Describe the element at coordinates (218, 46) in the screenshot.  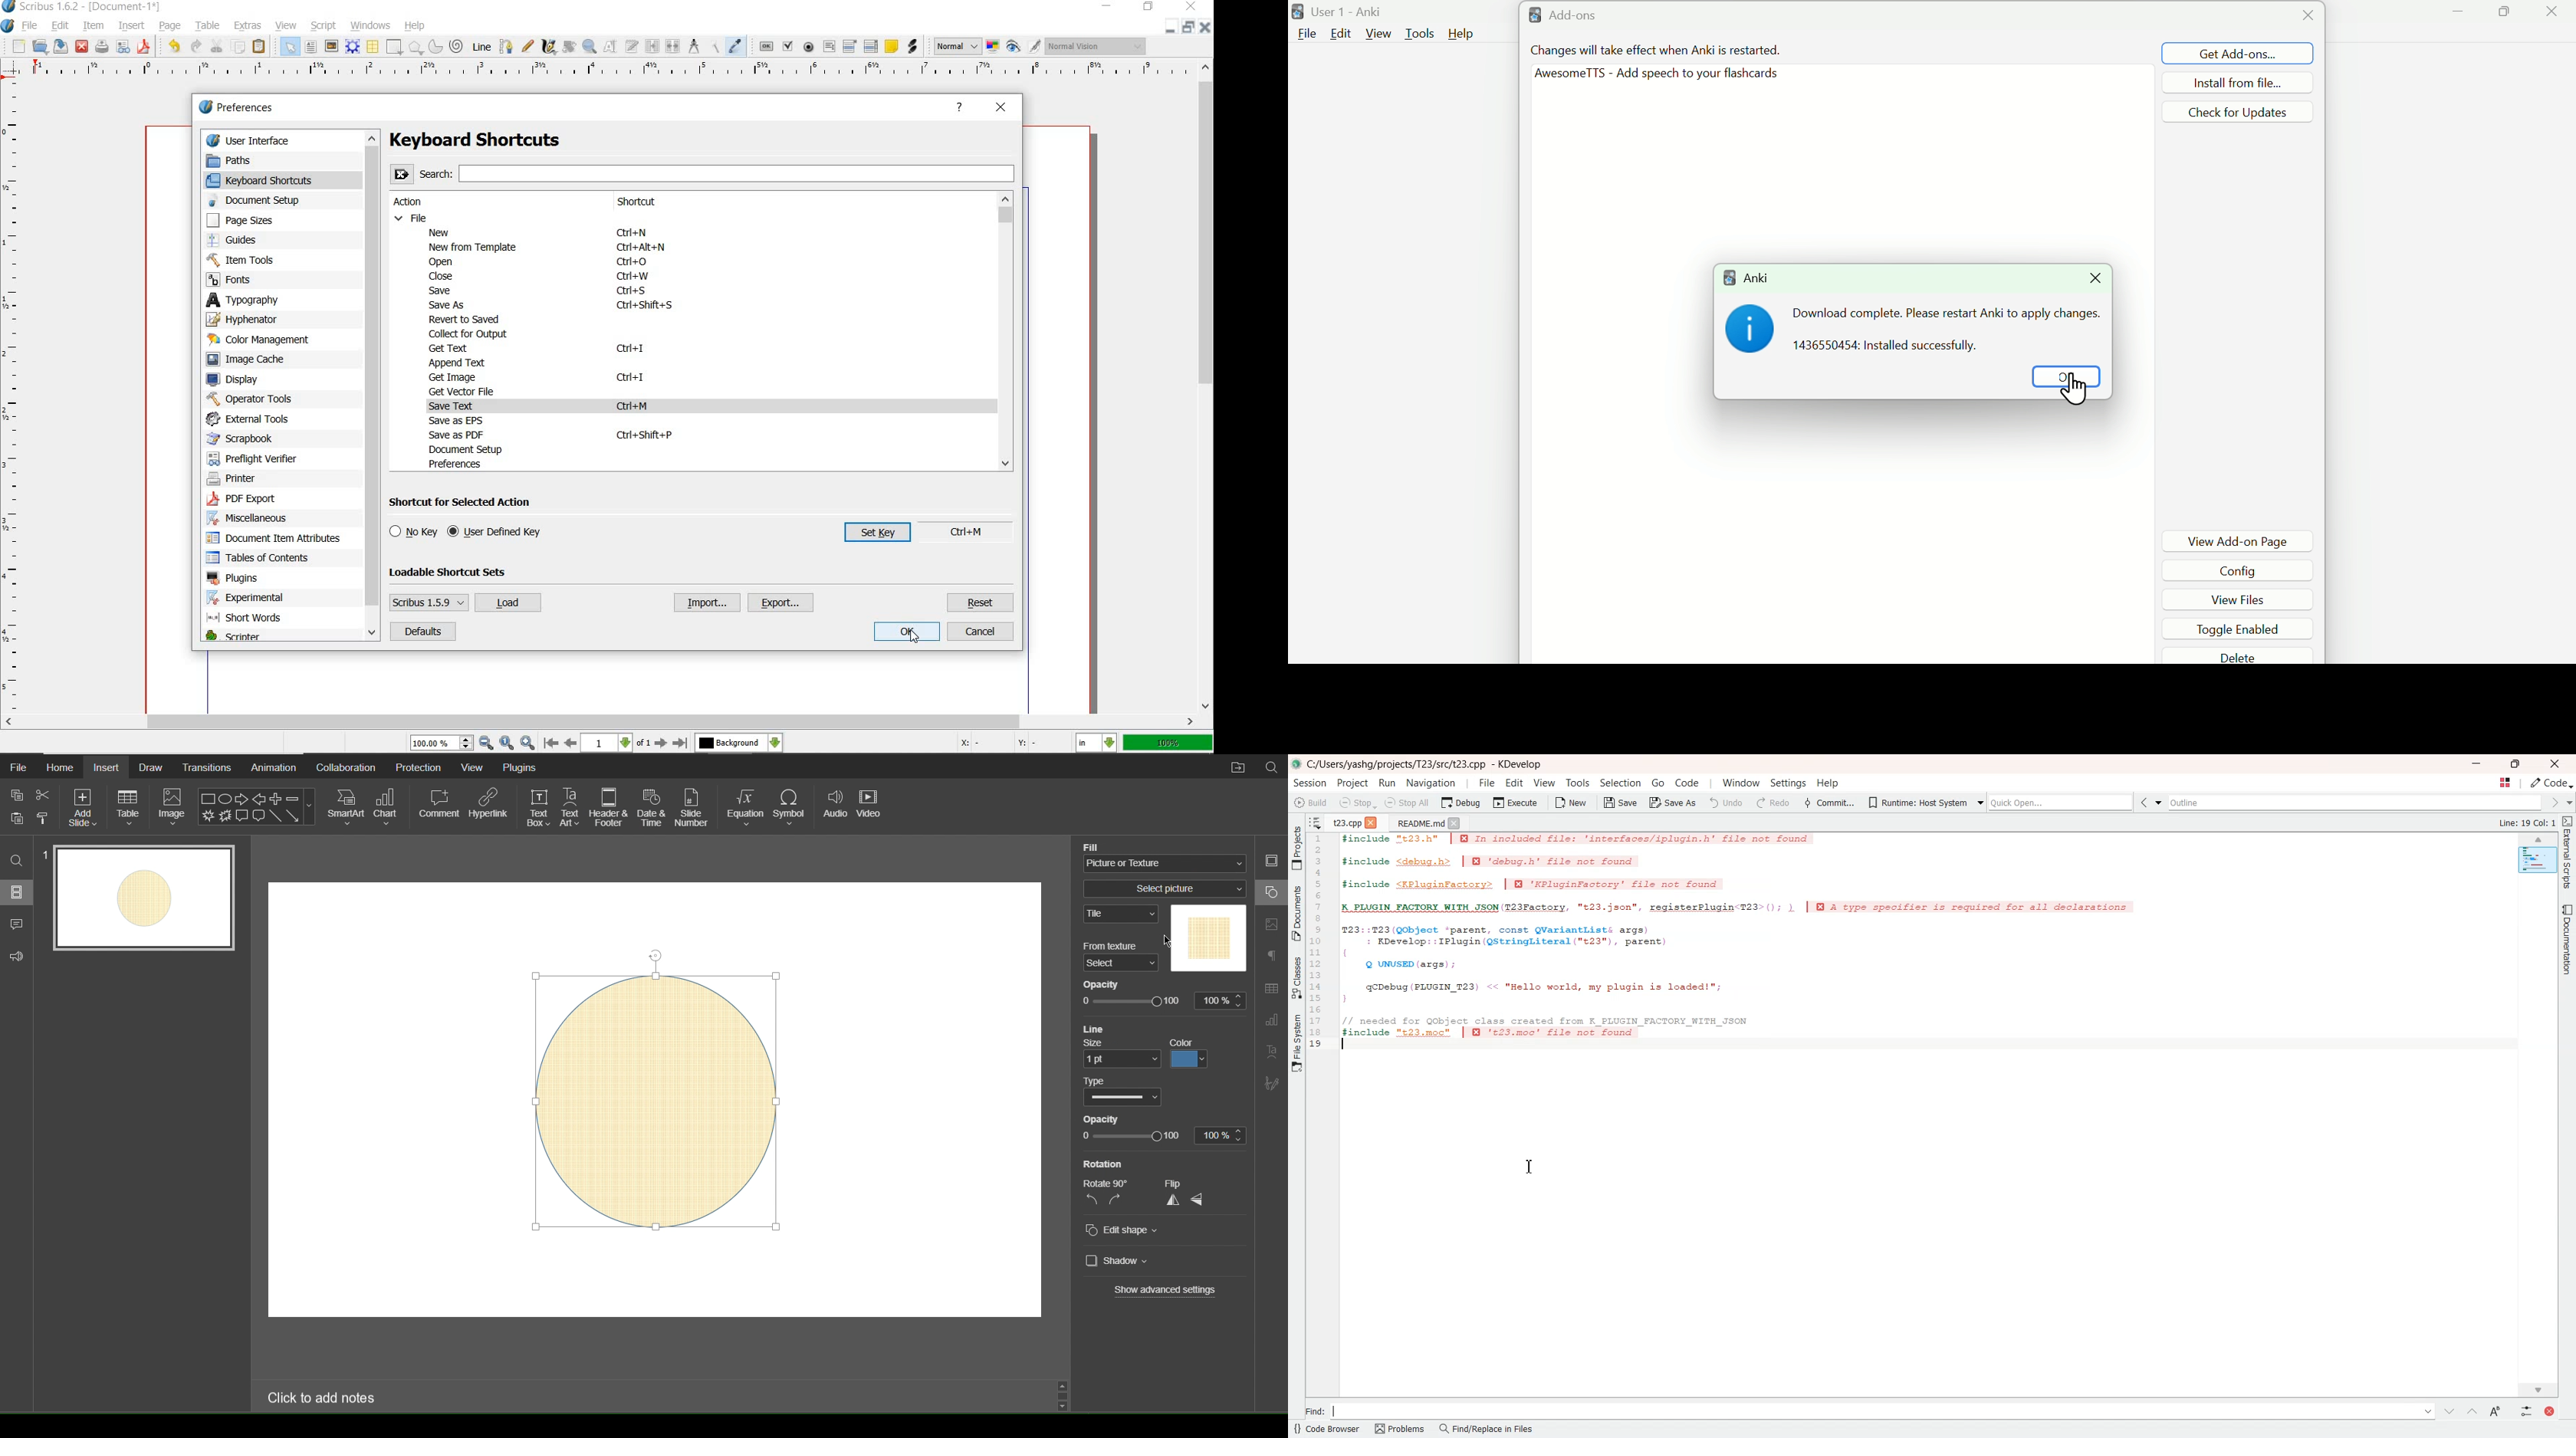
I see `cut` at that location.